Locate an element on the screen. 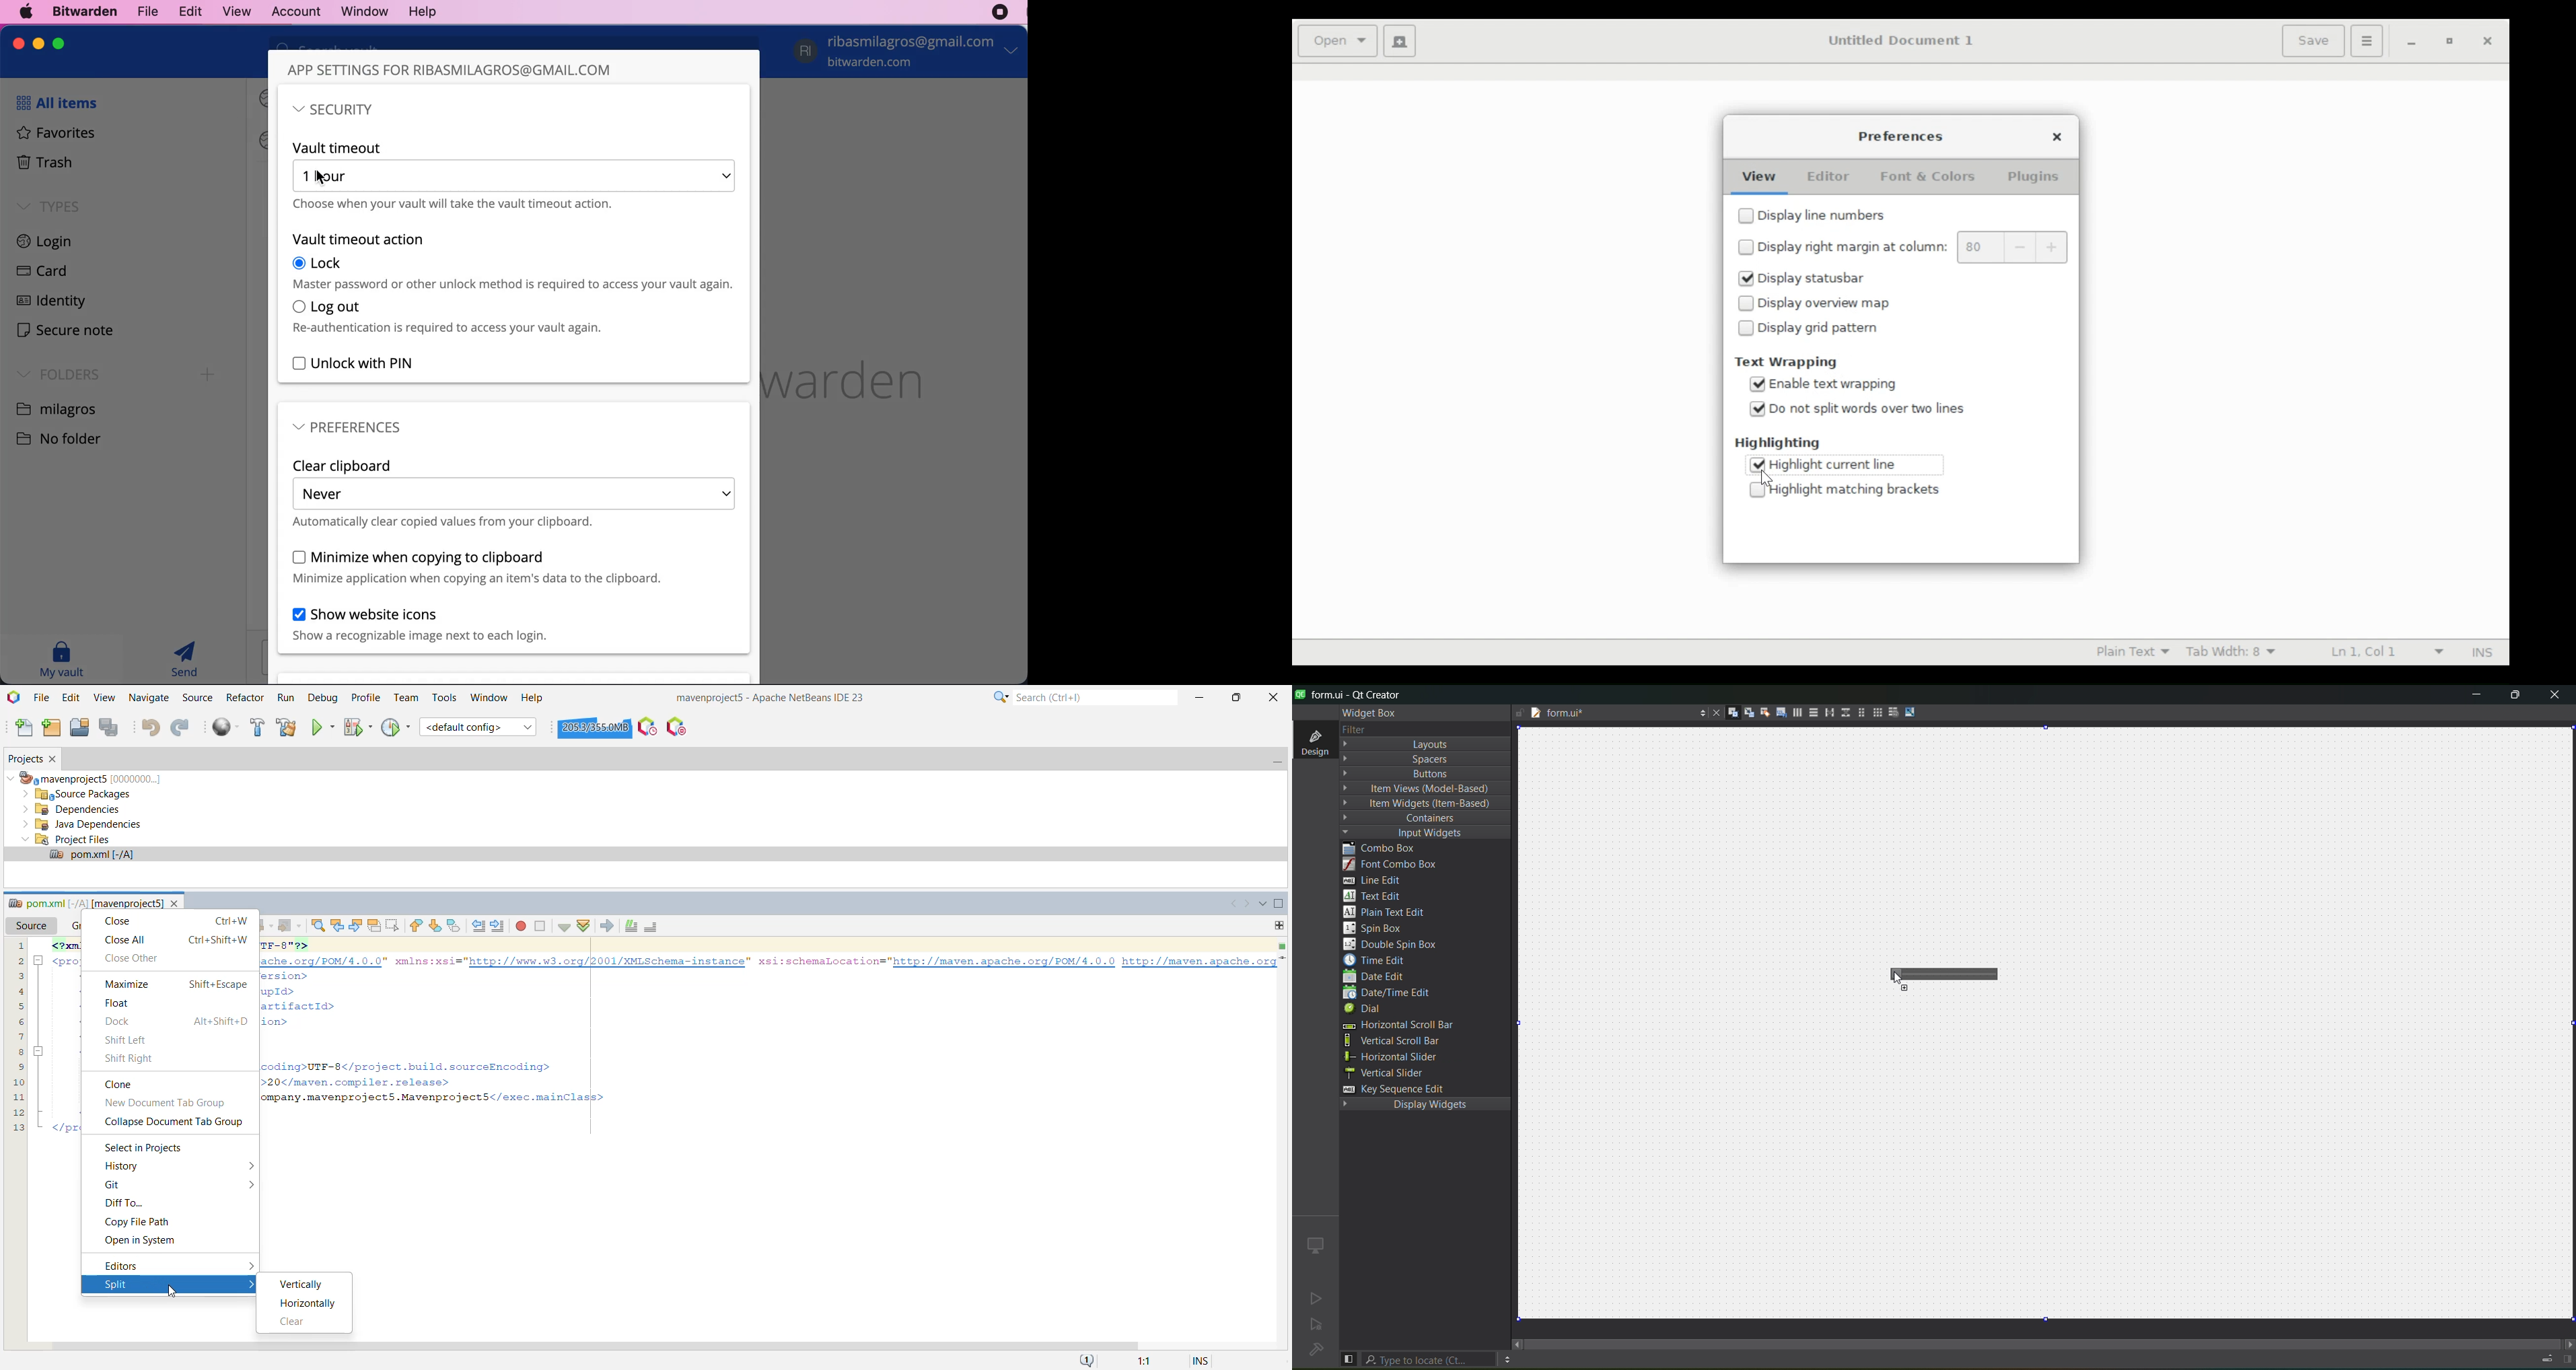 This screenshot has width=2576, height=1372. View is located at coordinates (1760, 176).